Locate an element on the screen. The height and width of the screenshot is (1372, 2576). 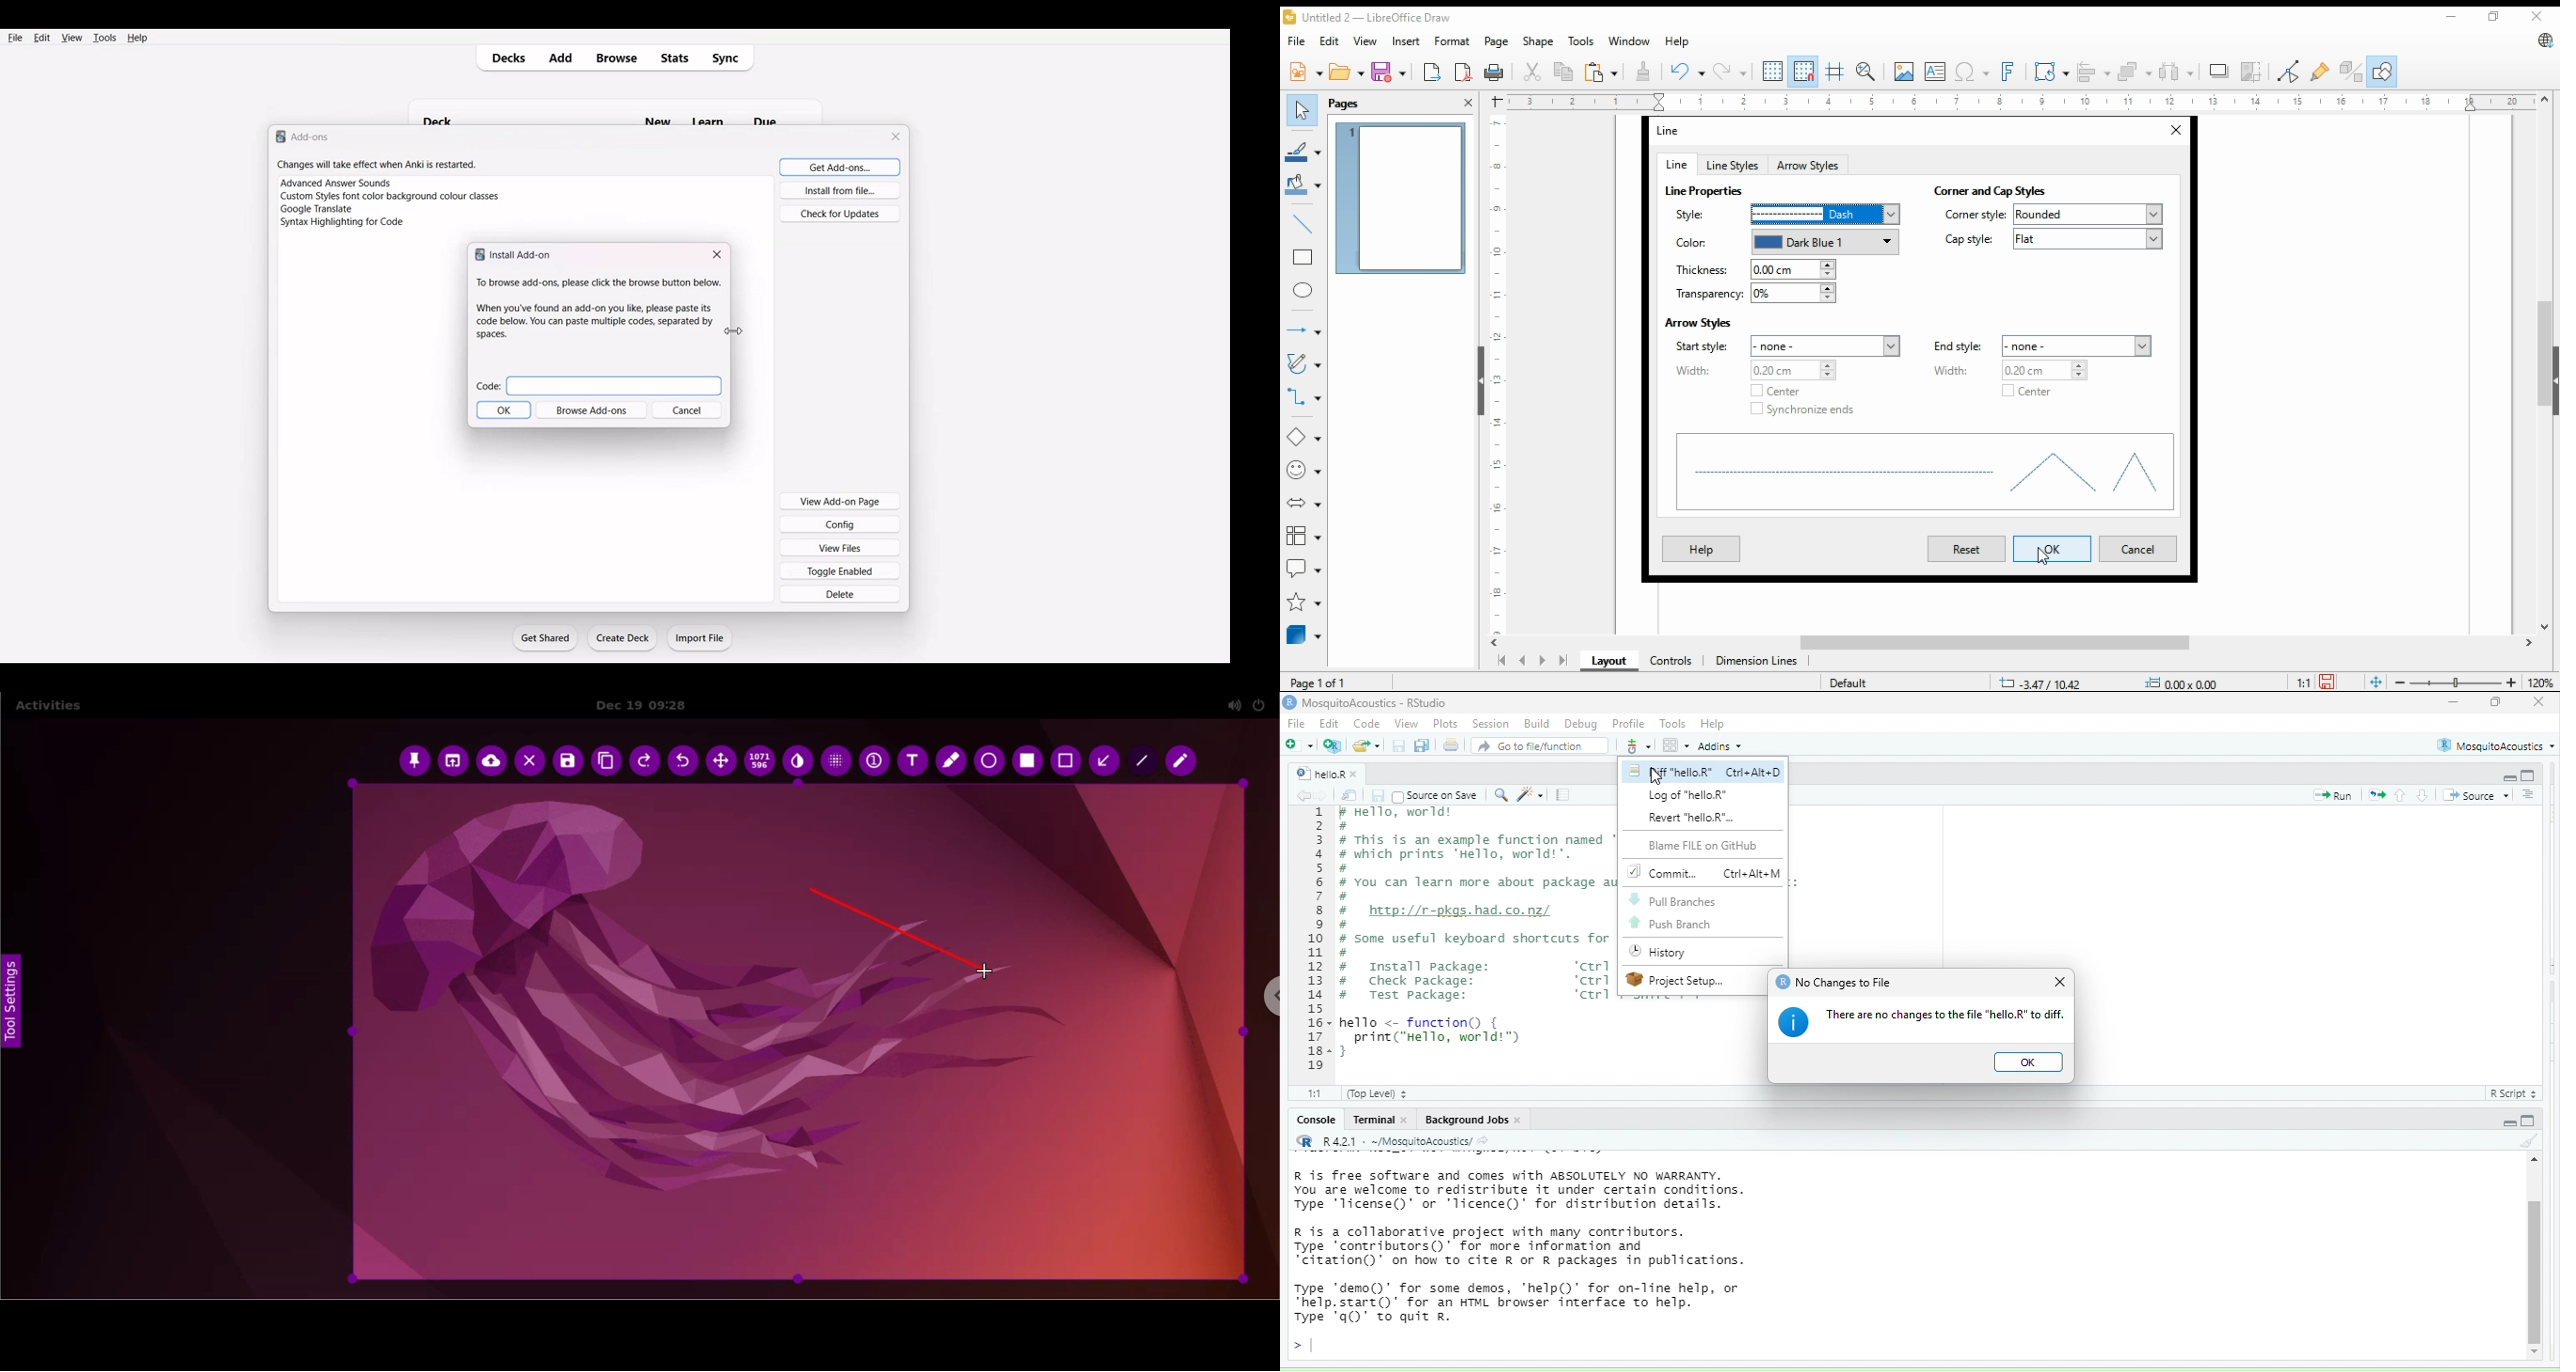
Code  is located at coordinates (598, 383).